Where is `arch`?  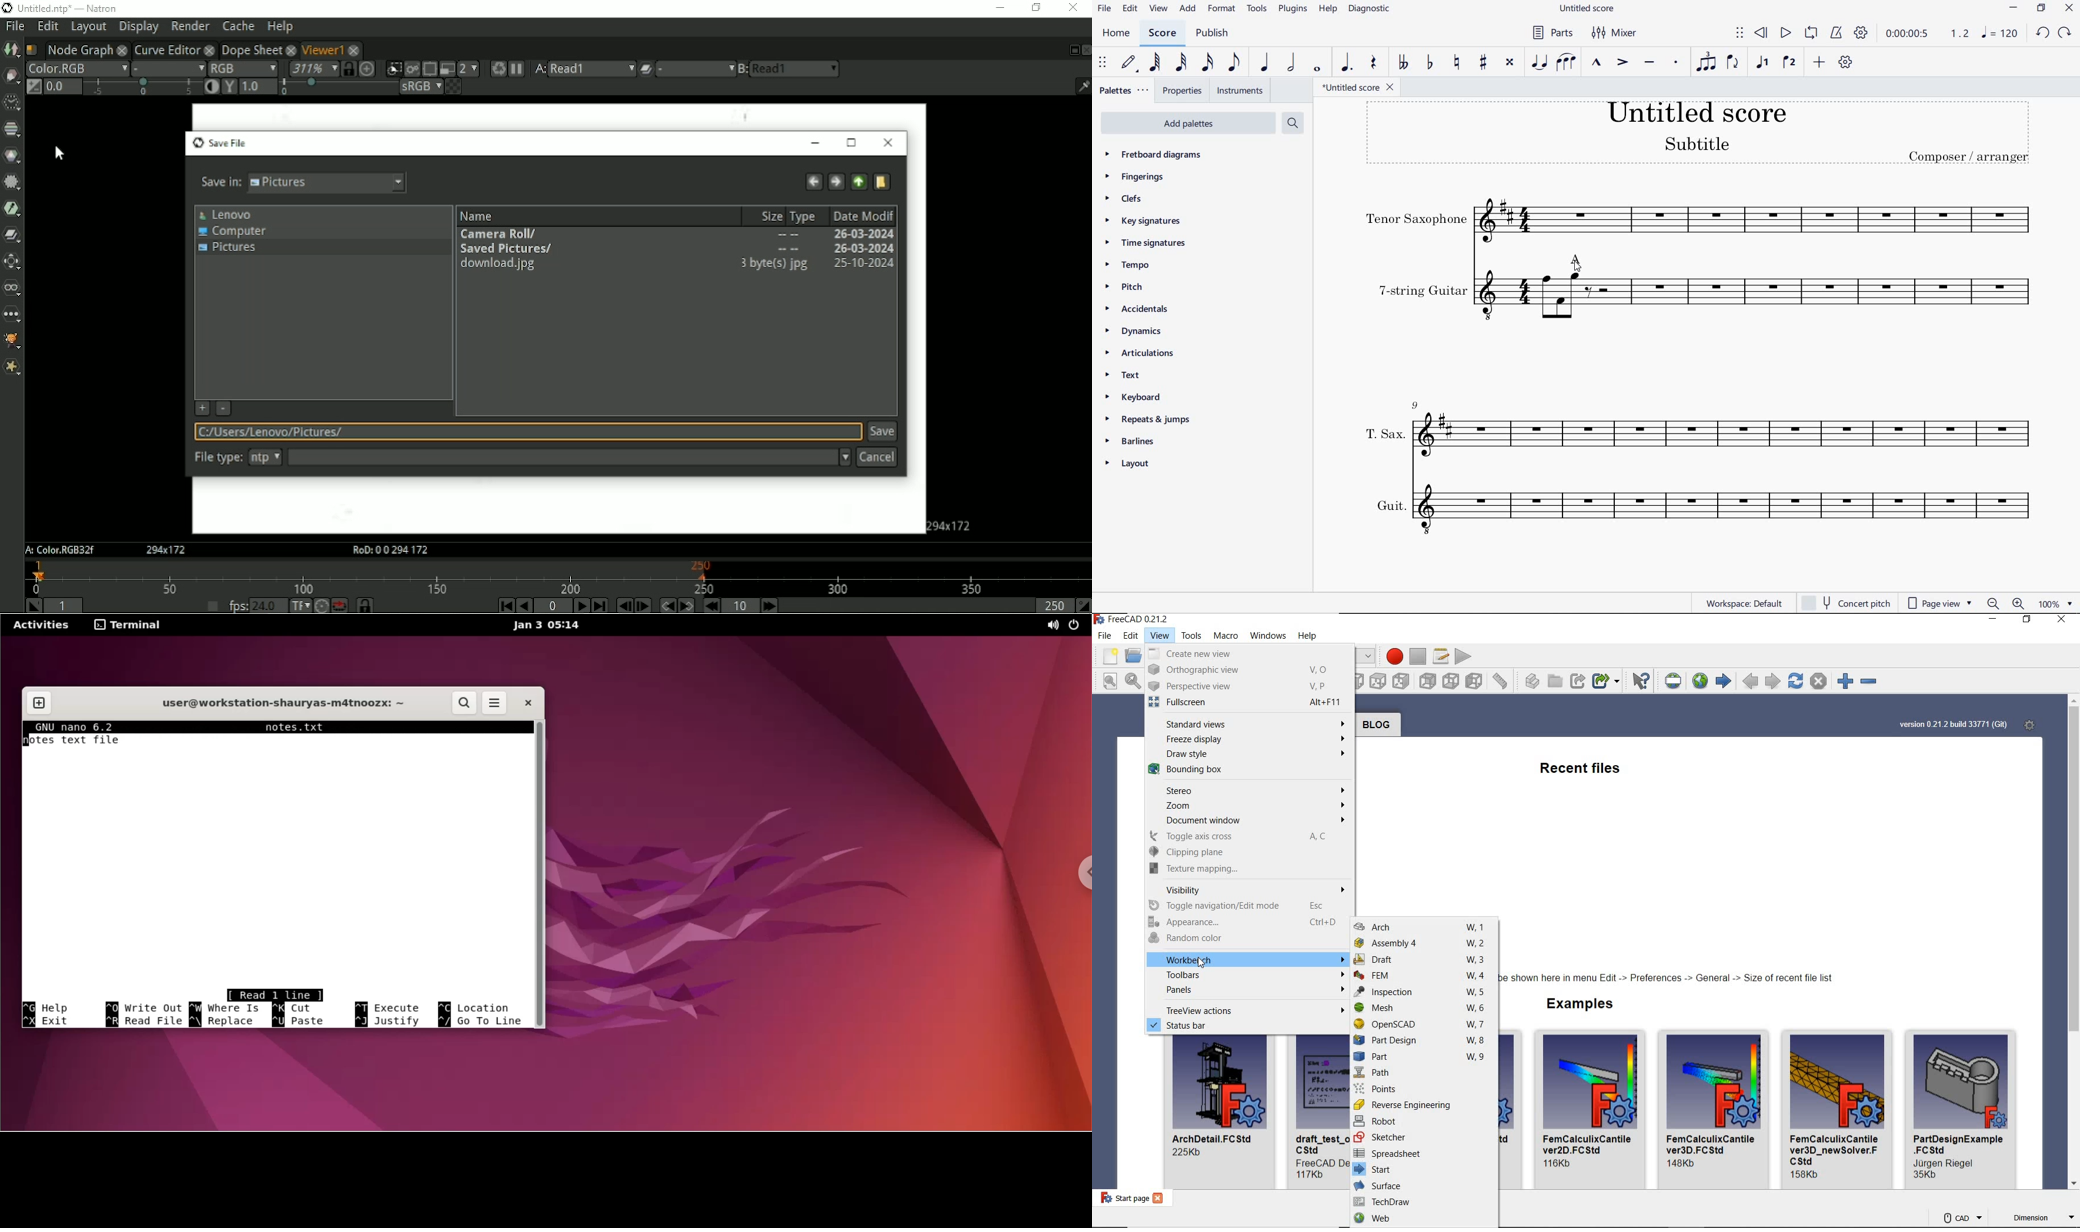 arch is located at coordinates (1423, 927).